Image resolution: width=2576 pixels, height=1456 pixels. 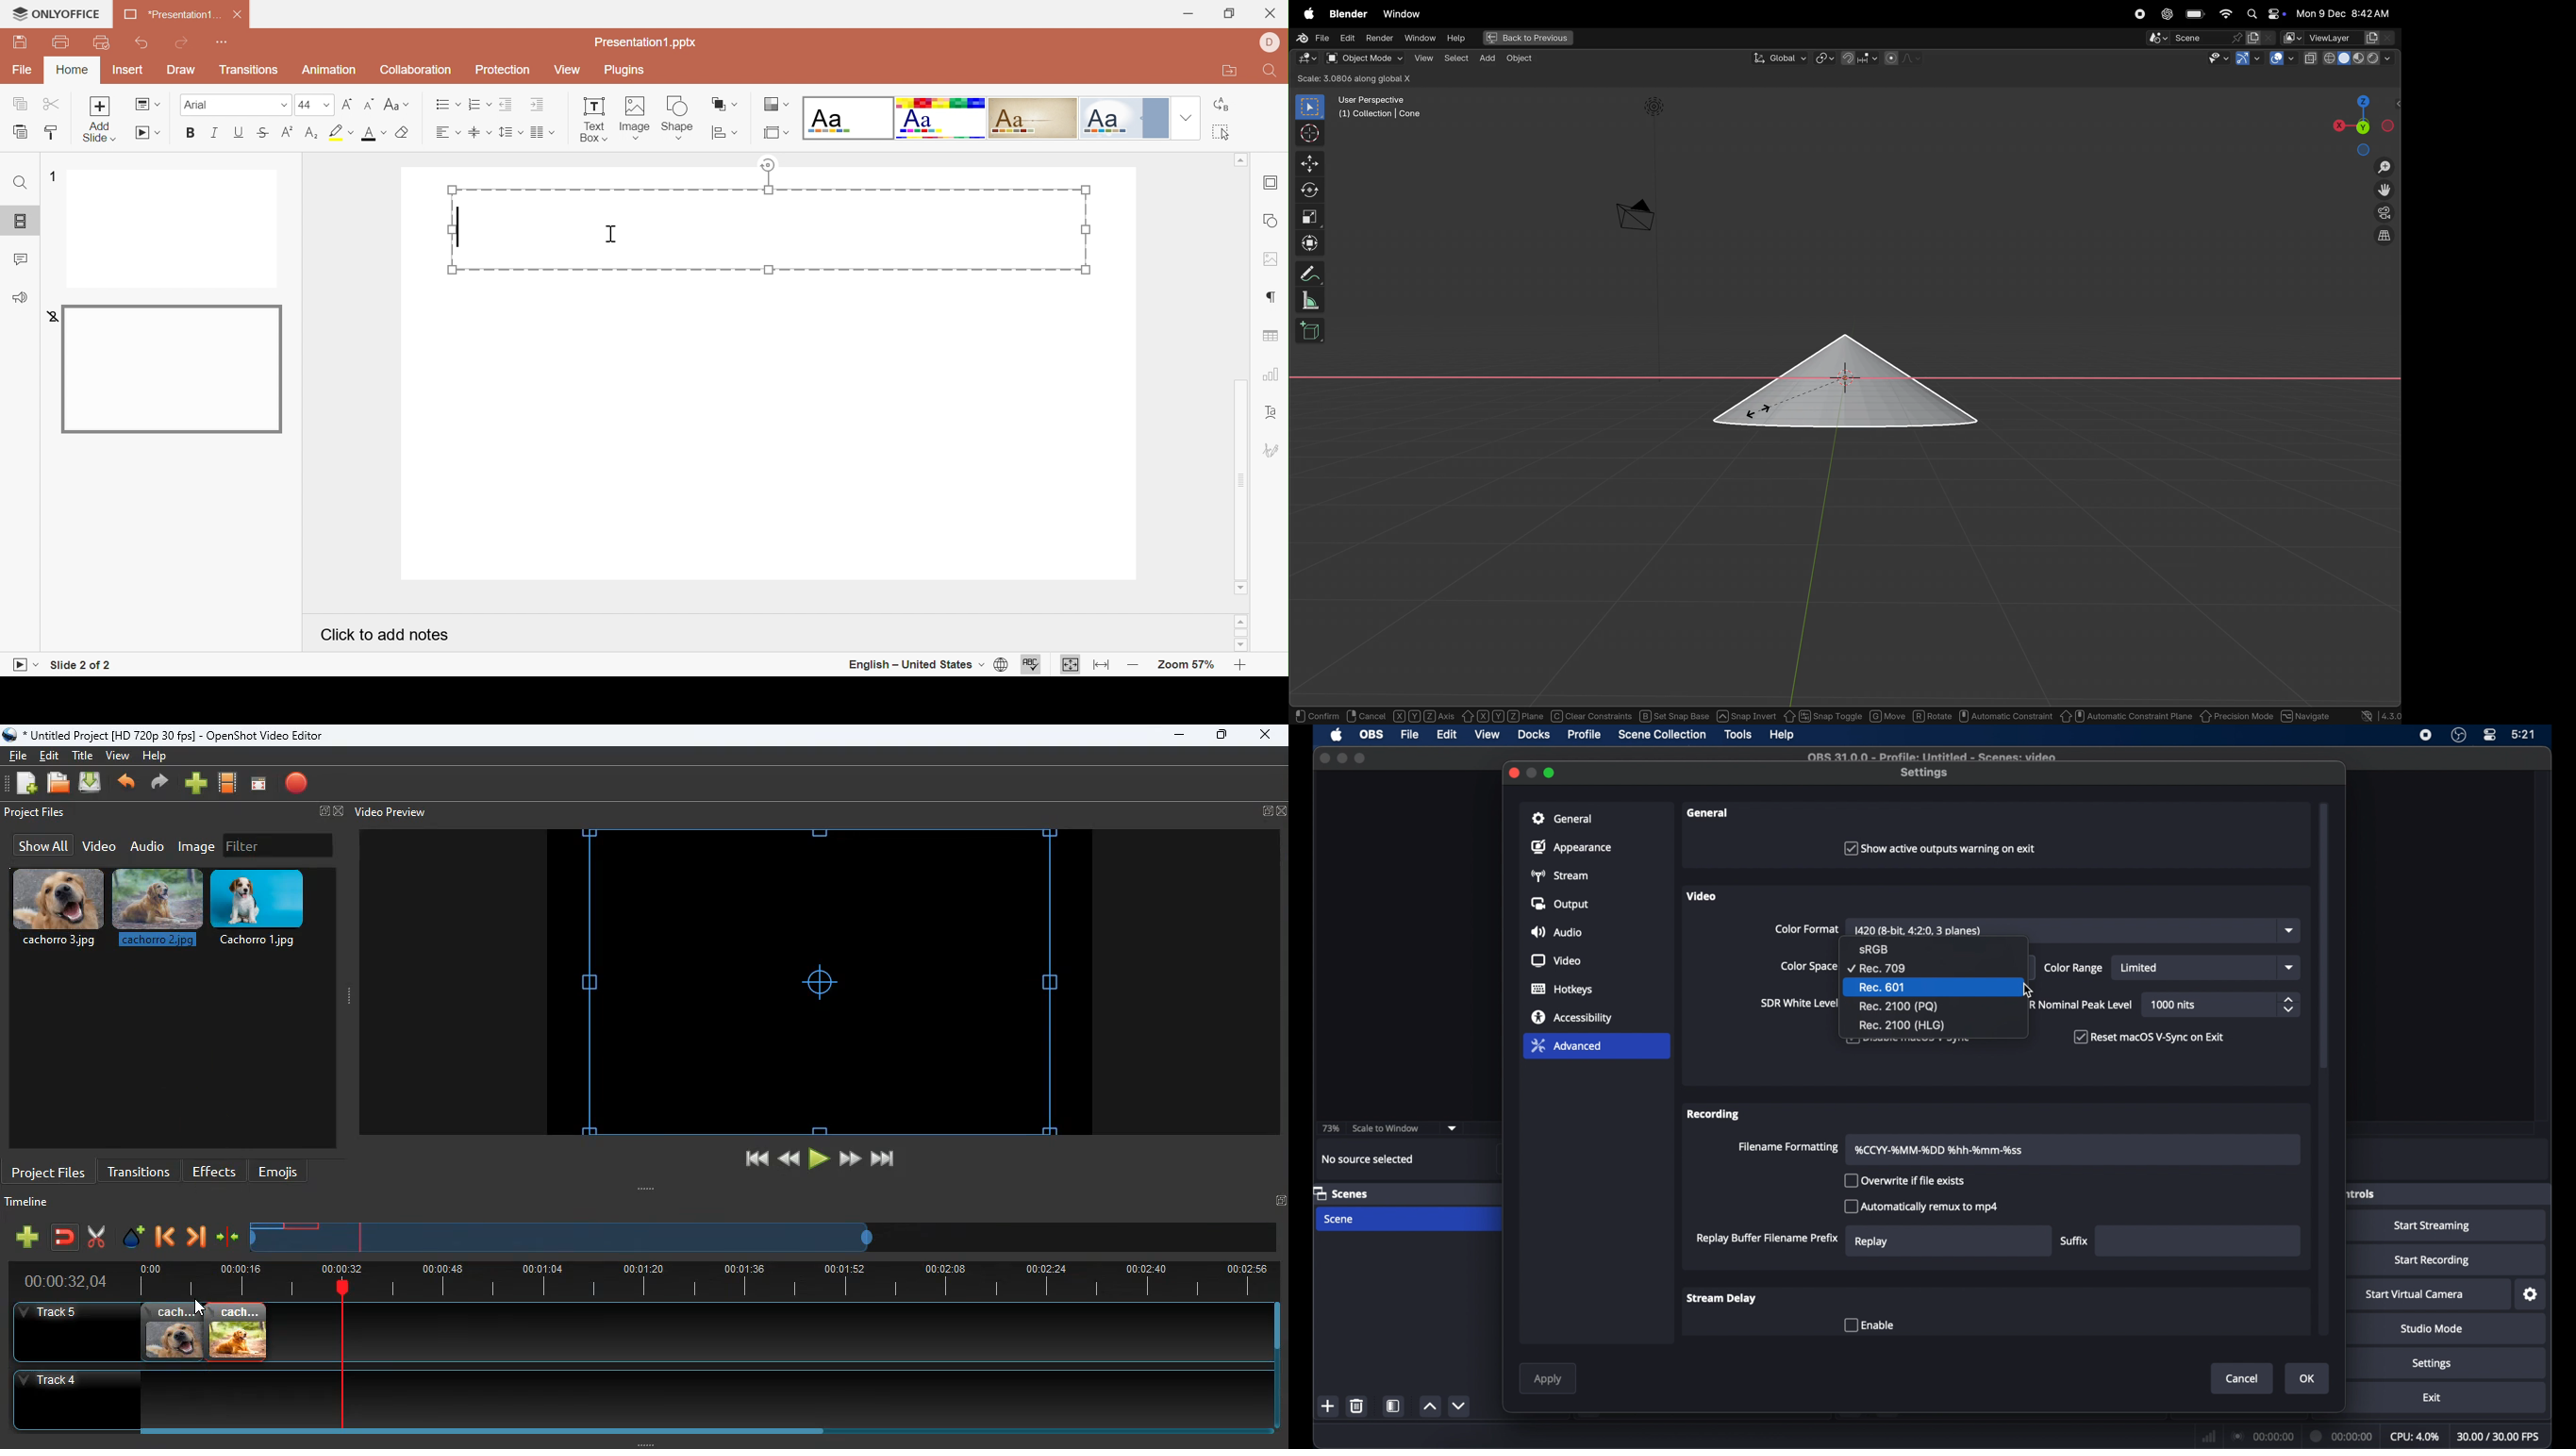 What do you see at coordinates (595, 122) in the screenshot?
I see `Text Box` at bounding box center [595, 122].